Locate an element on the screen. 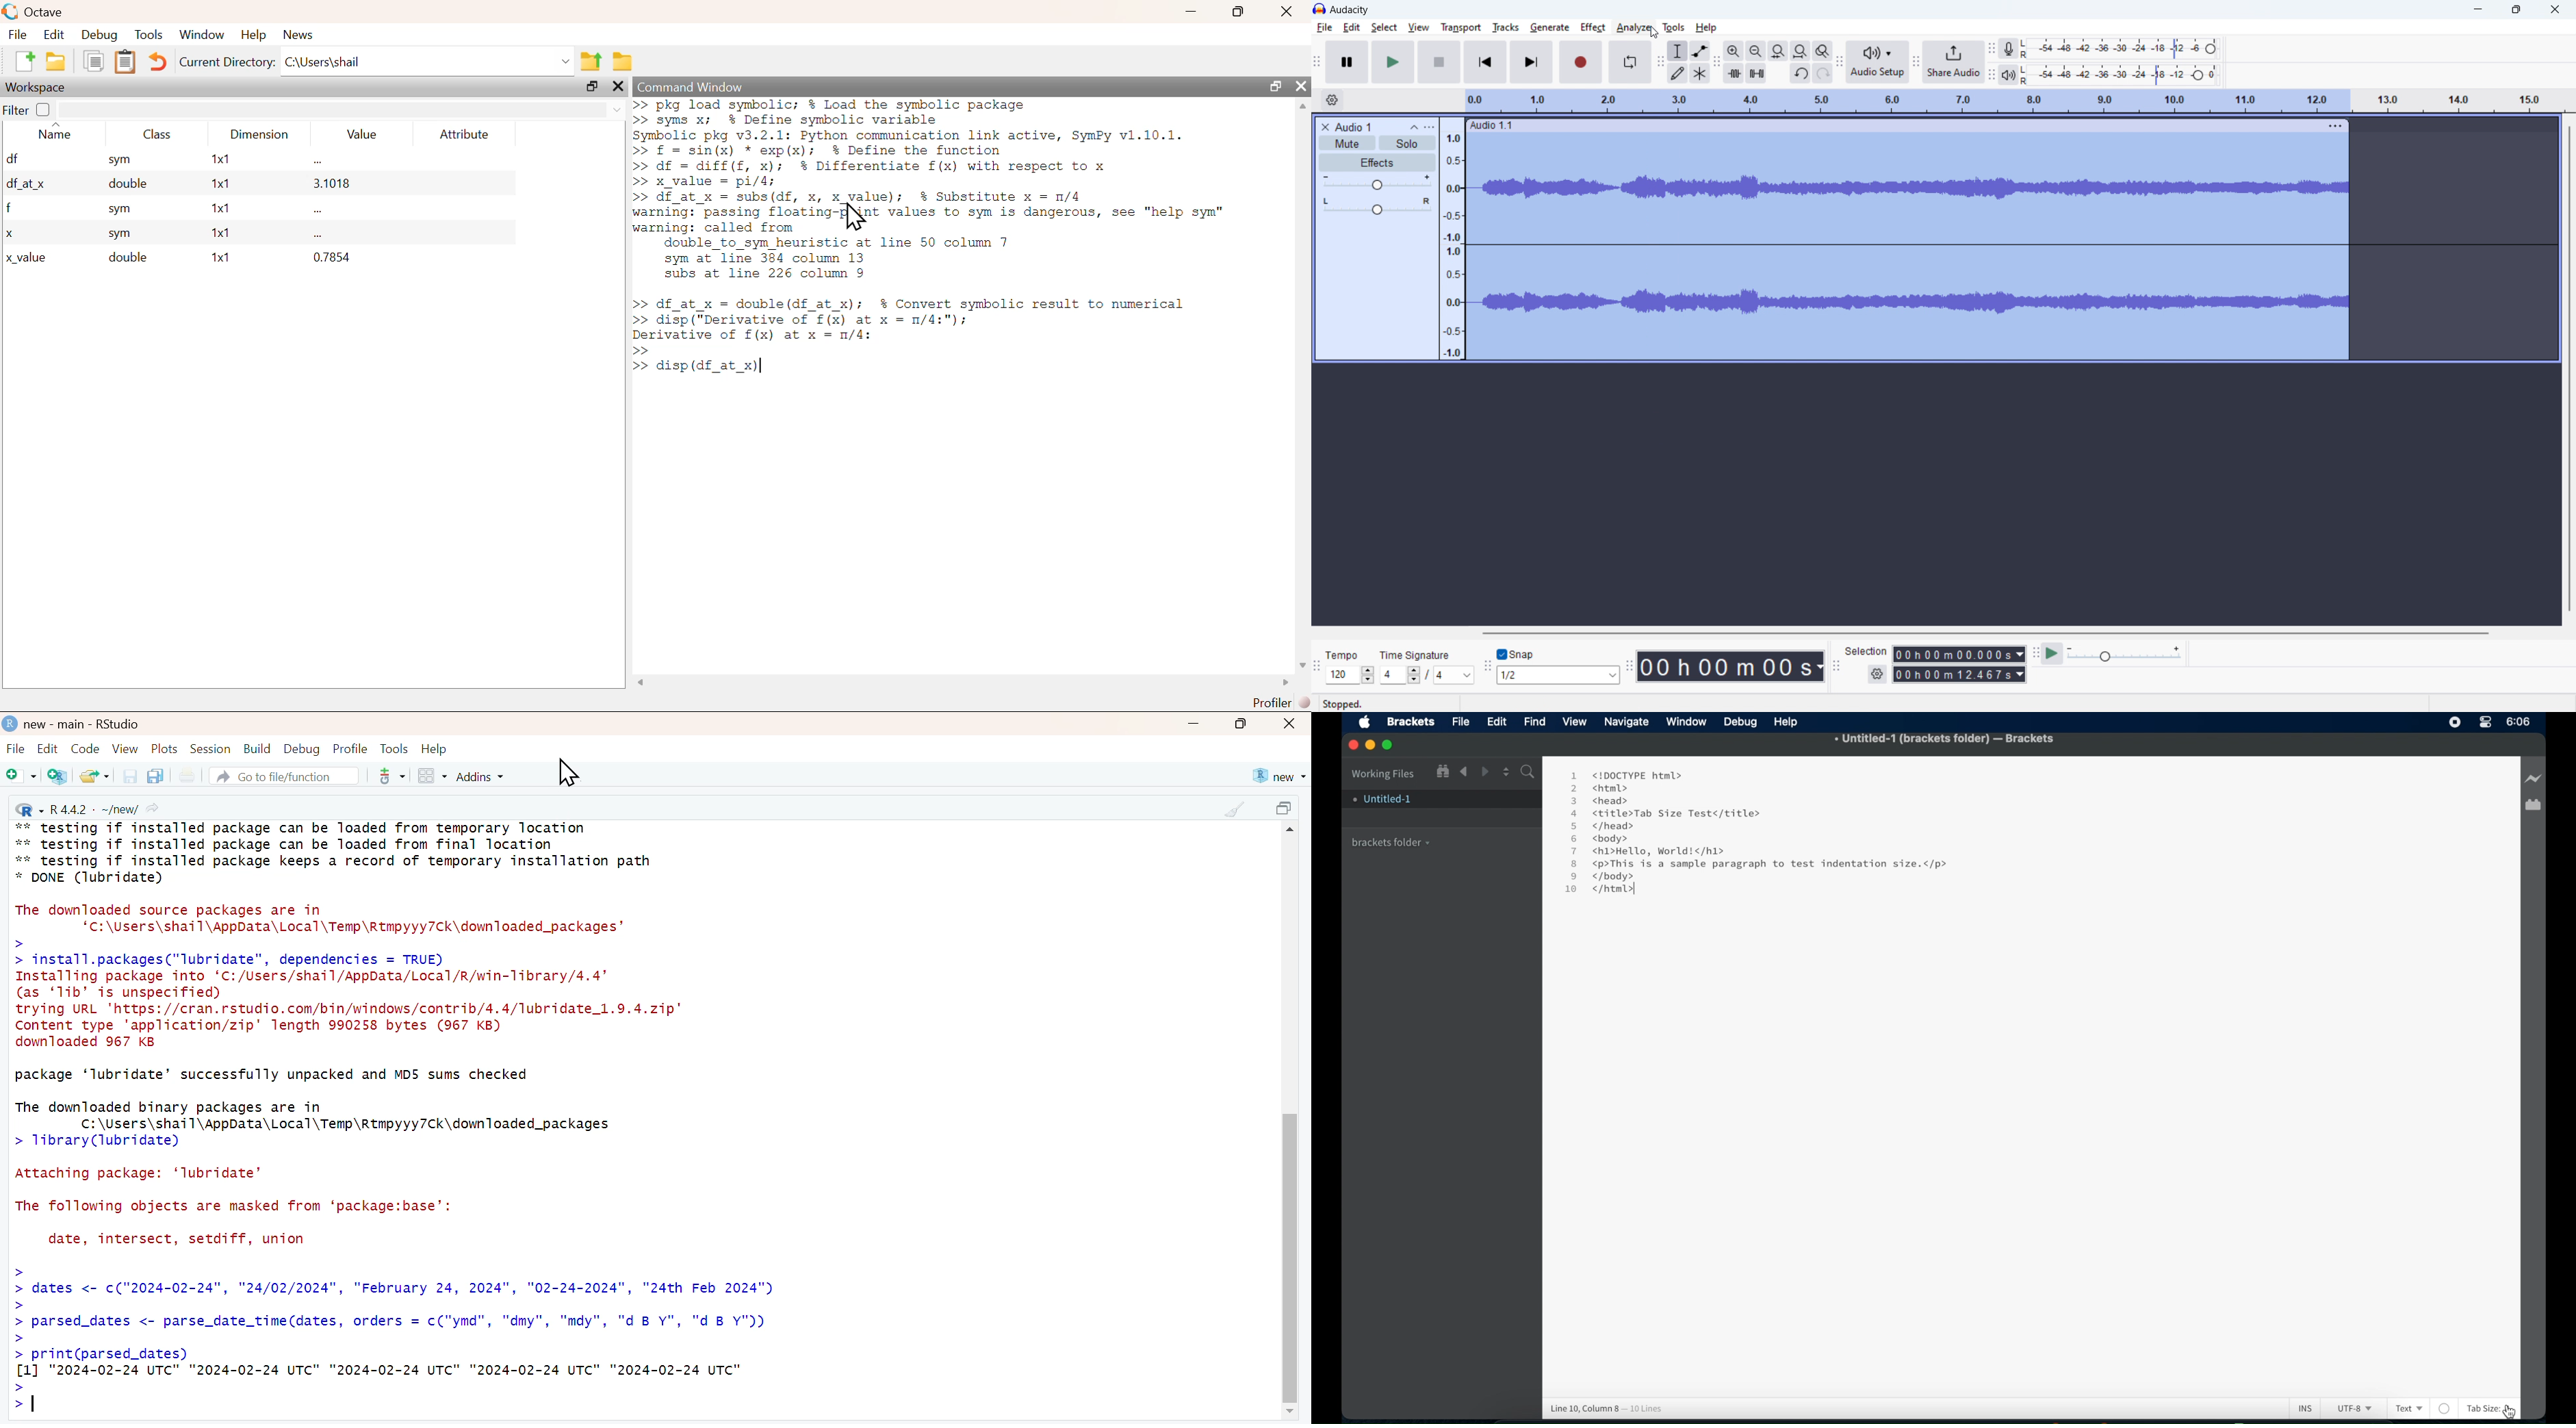 Image resolution: width=2576 pixels, height=1428 pixels. Build is located at coordinates (257, 749).